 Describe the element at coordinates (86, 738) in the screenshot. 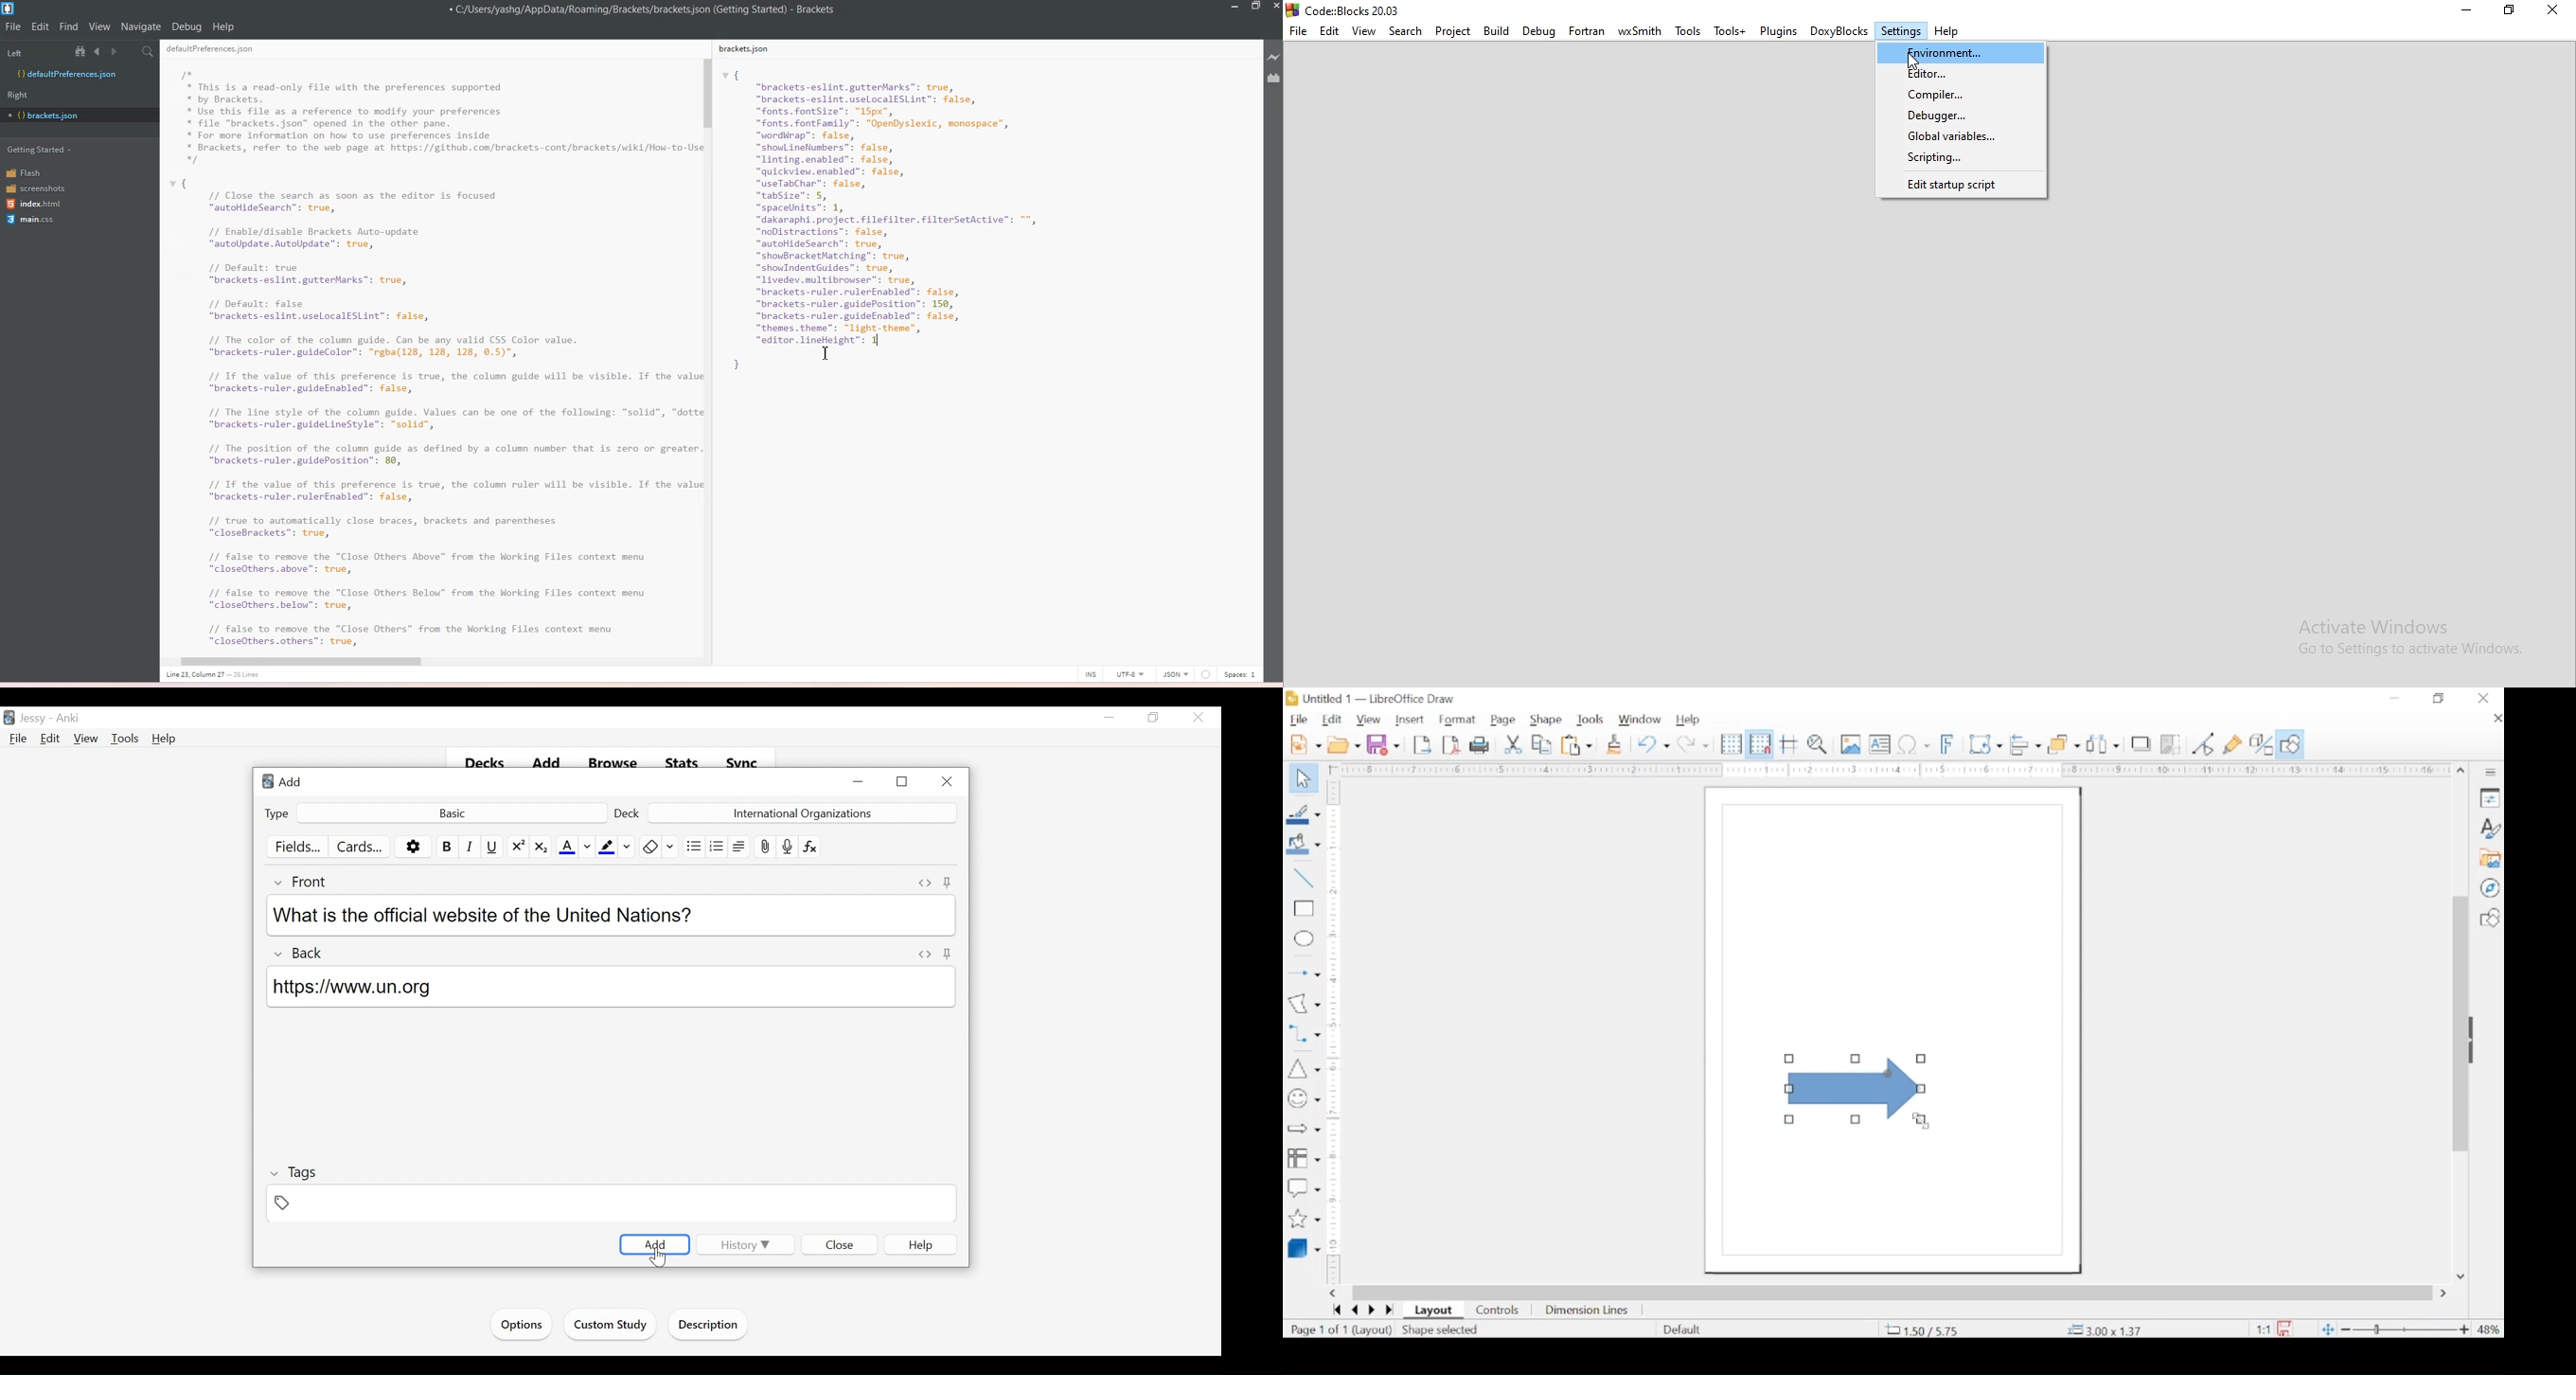

I see `View` at that location.